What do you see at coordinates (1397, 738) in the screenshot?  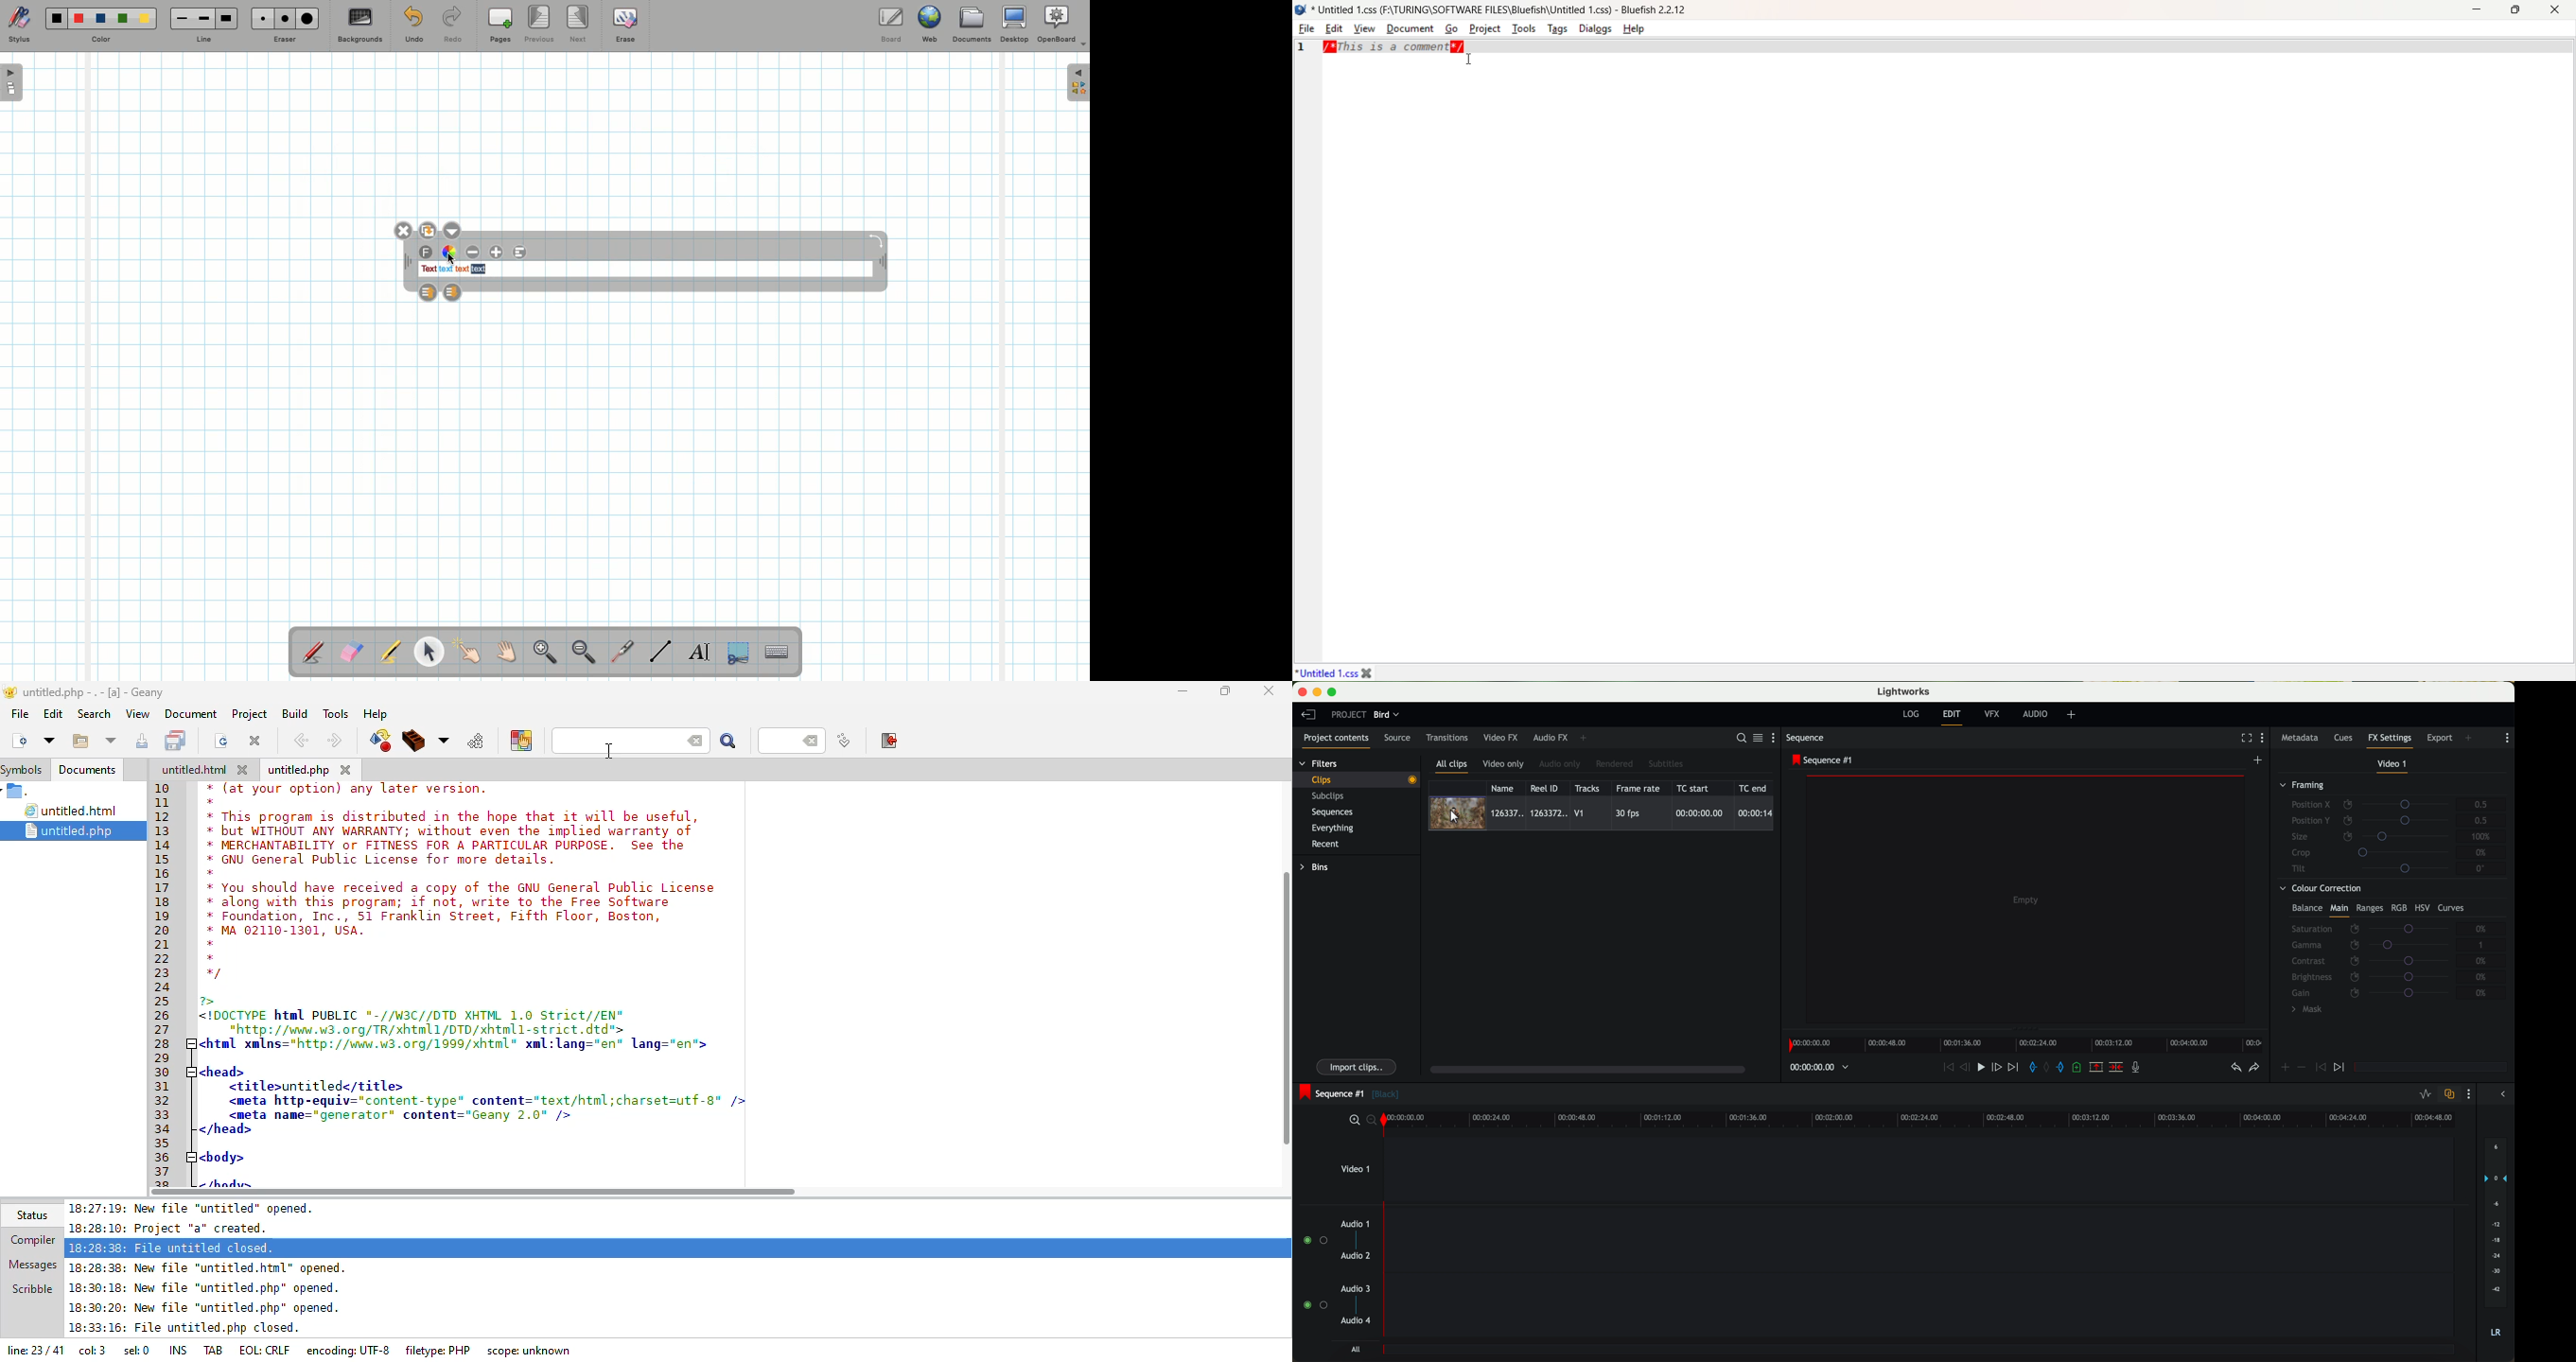 I see `source` at bounding box center [1397, 738].